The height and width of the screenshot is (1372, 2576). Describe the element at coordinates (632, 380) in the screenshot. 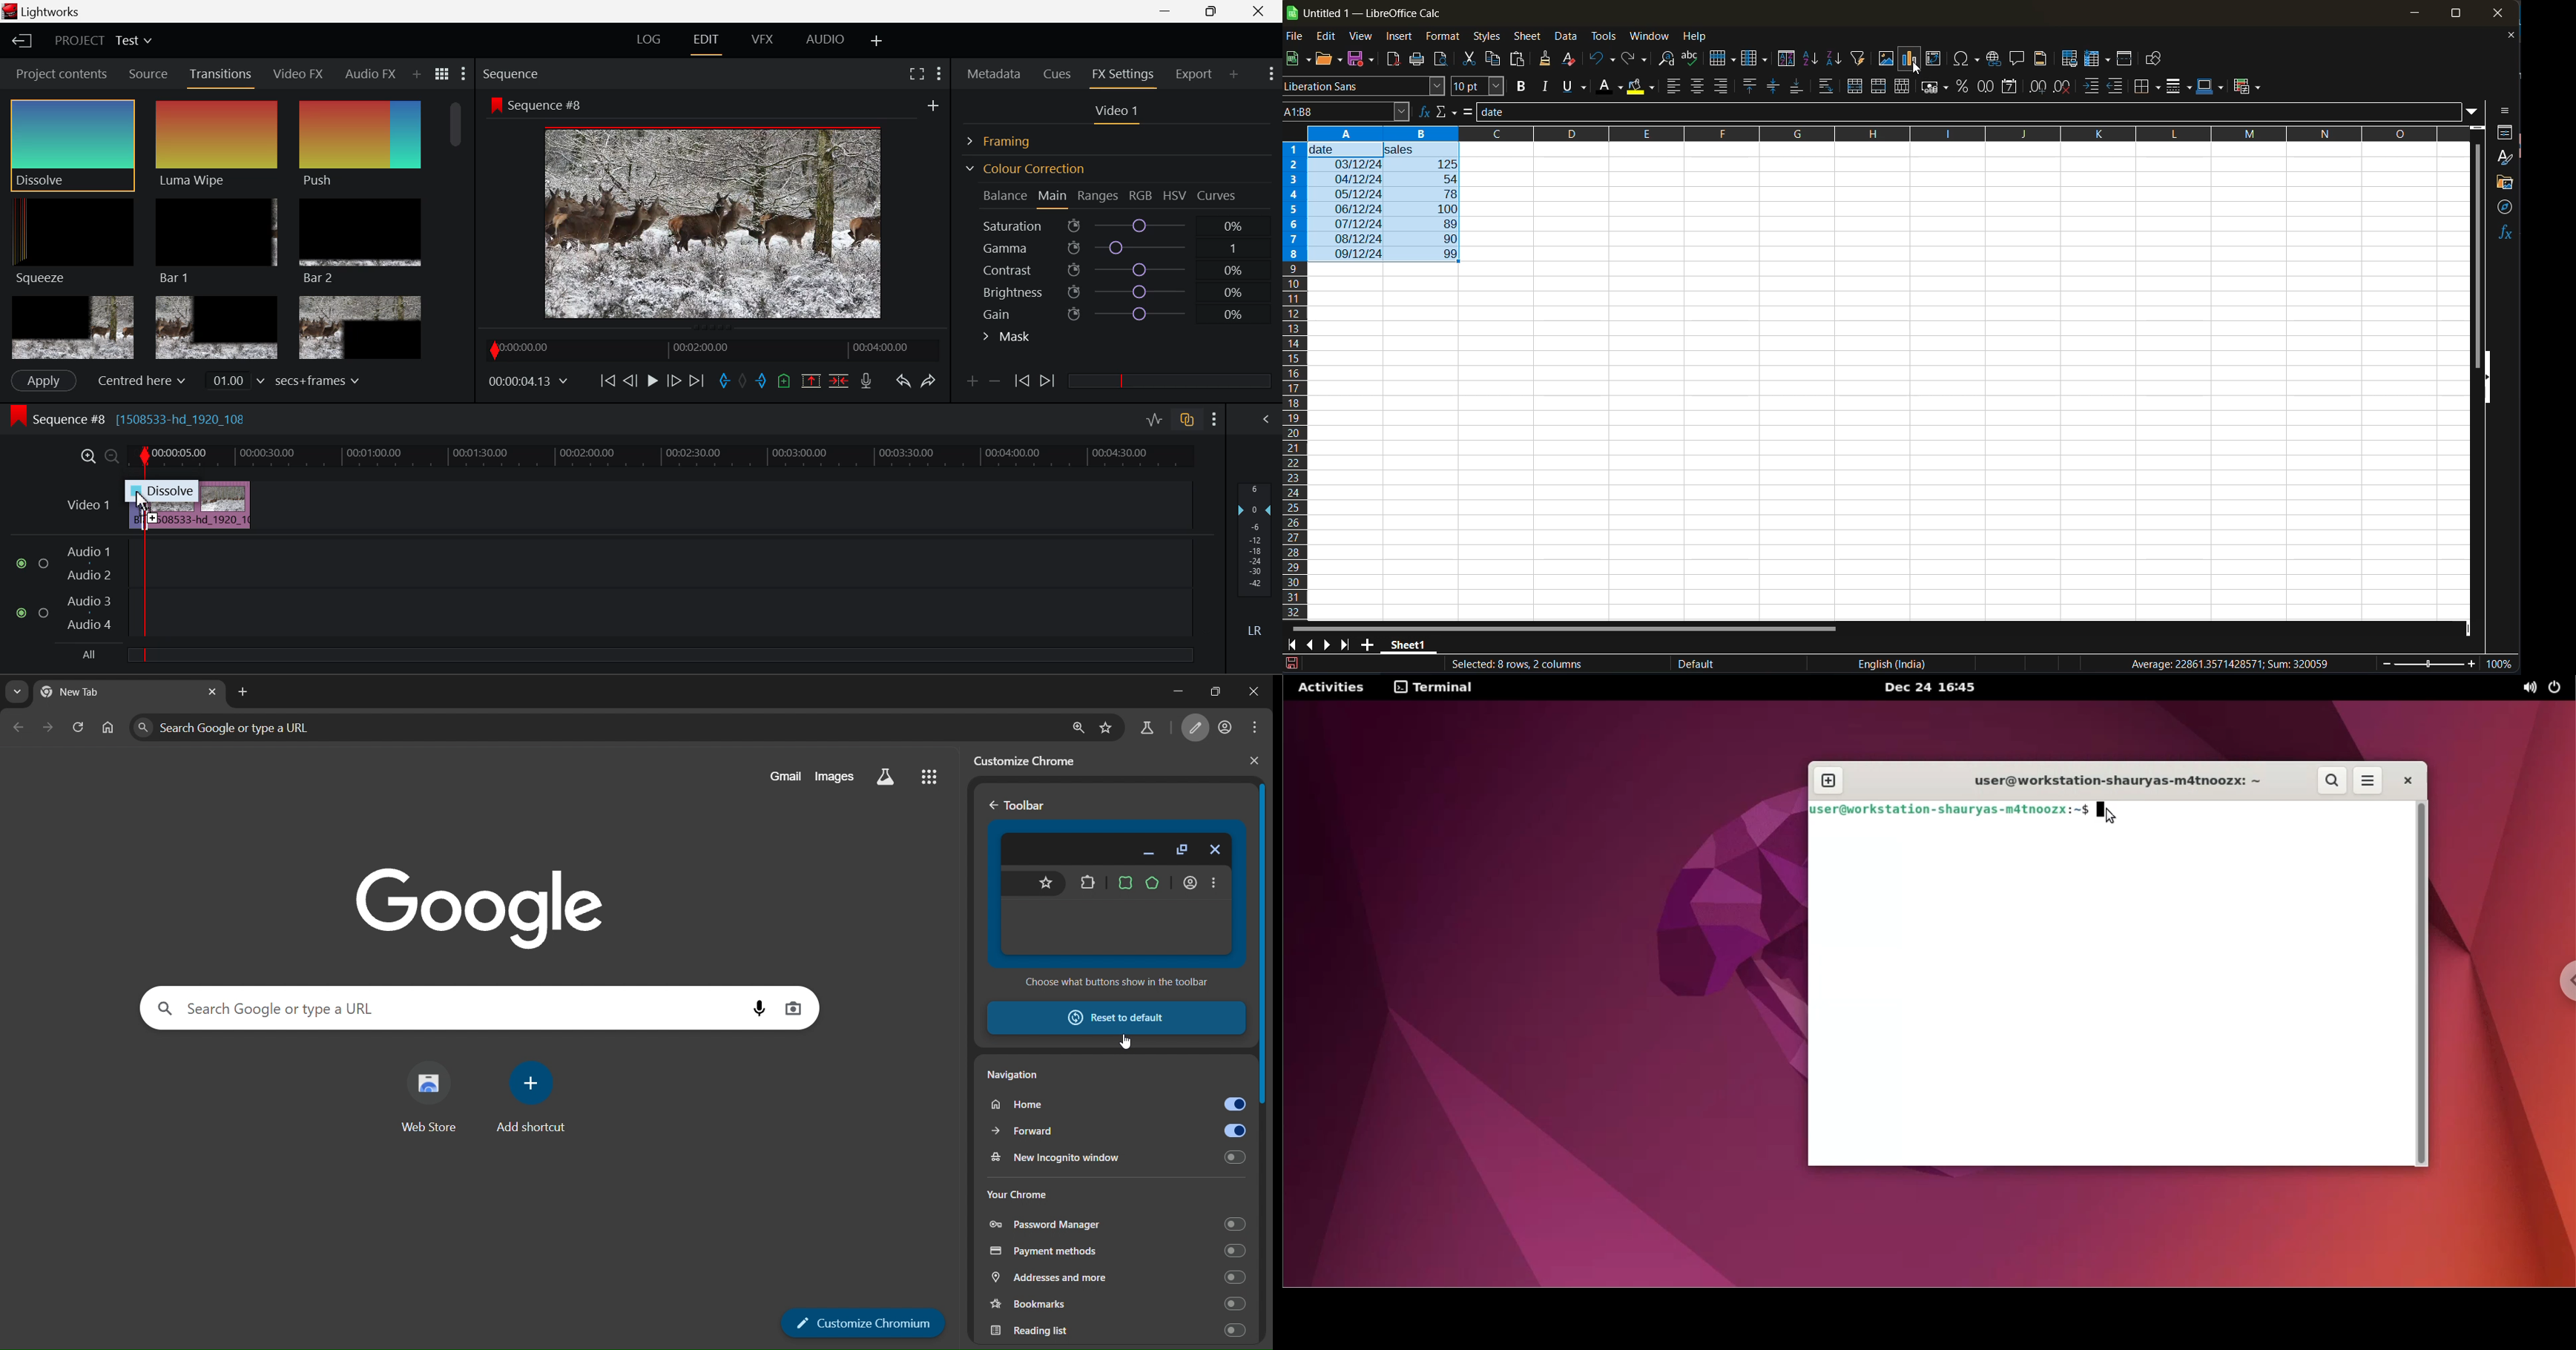

I see `Go Back` at that location.